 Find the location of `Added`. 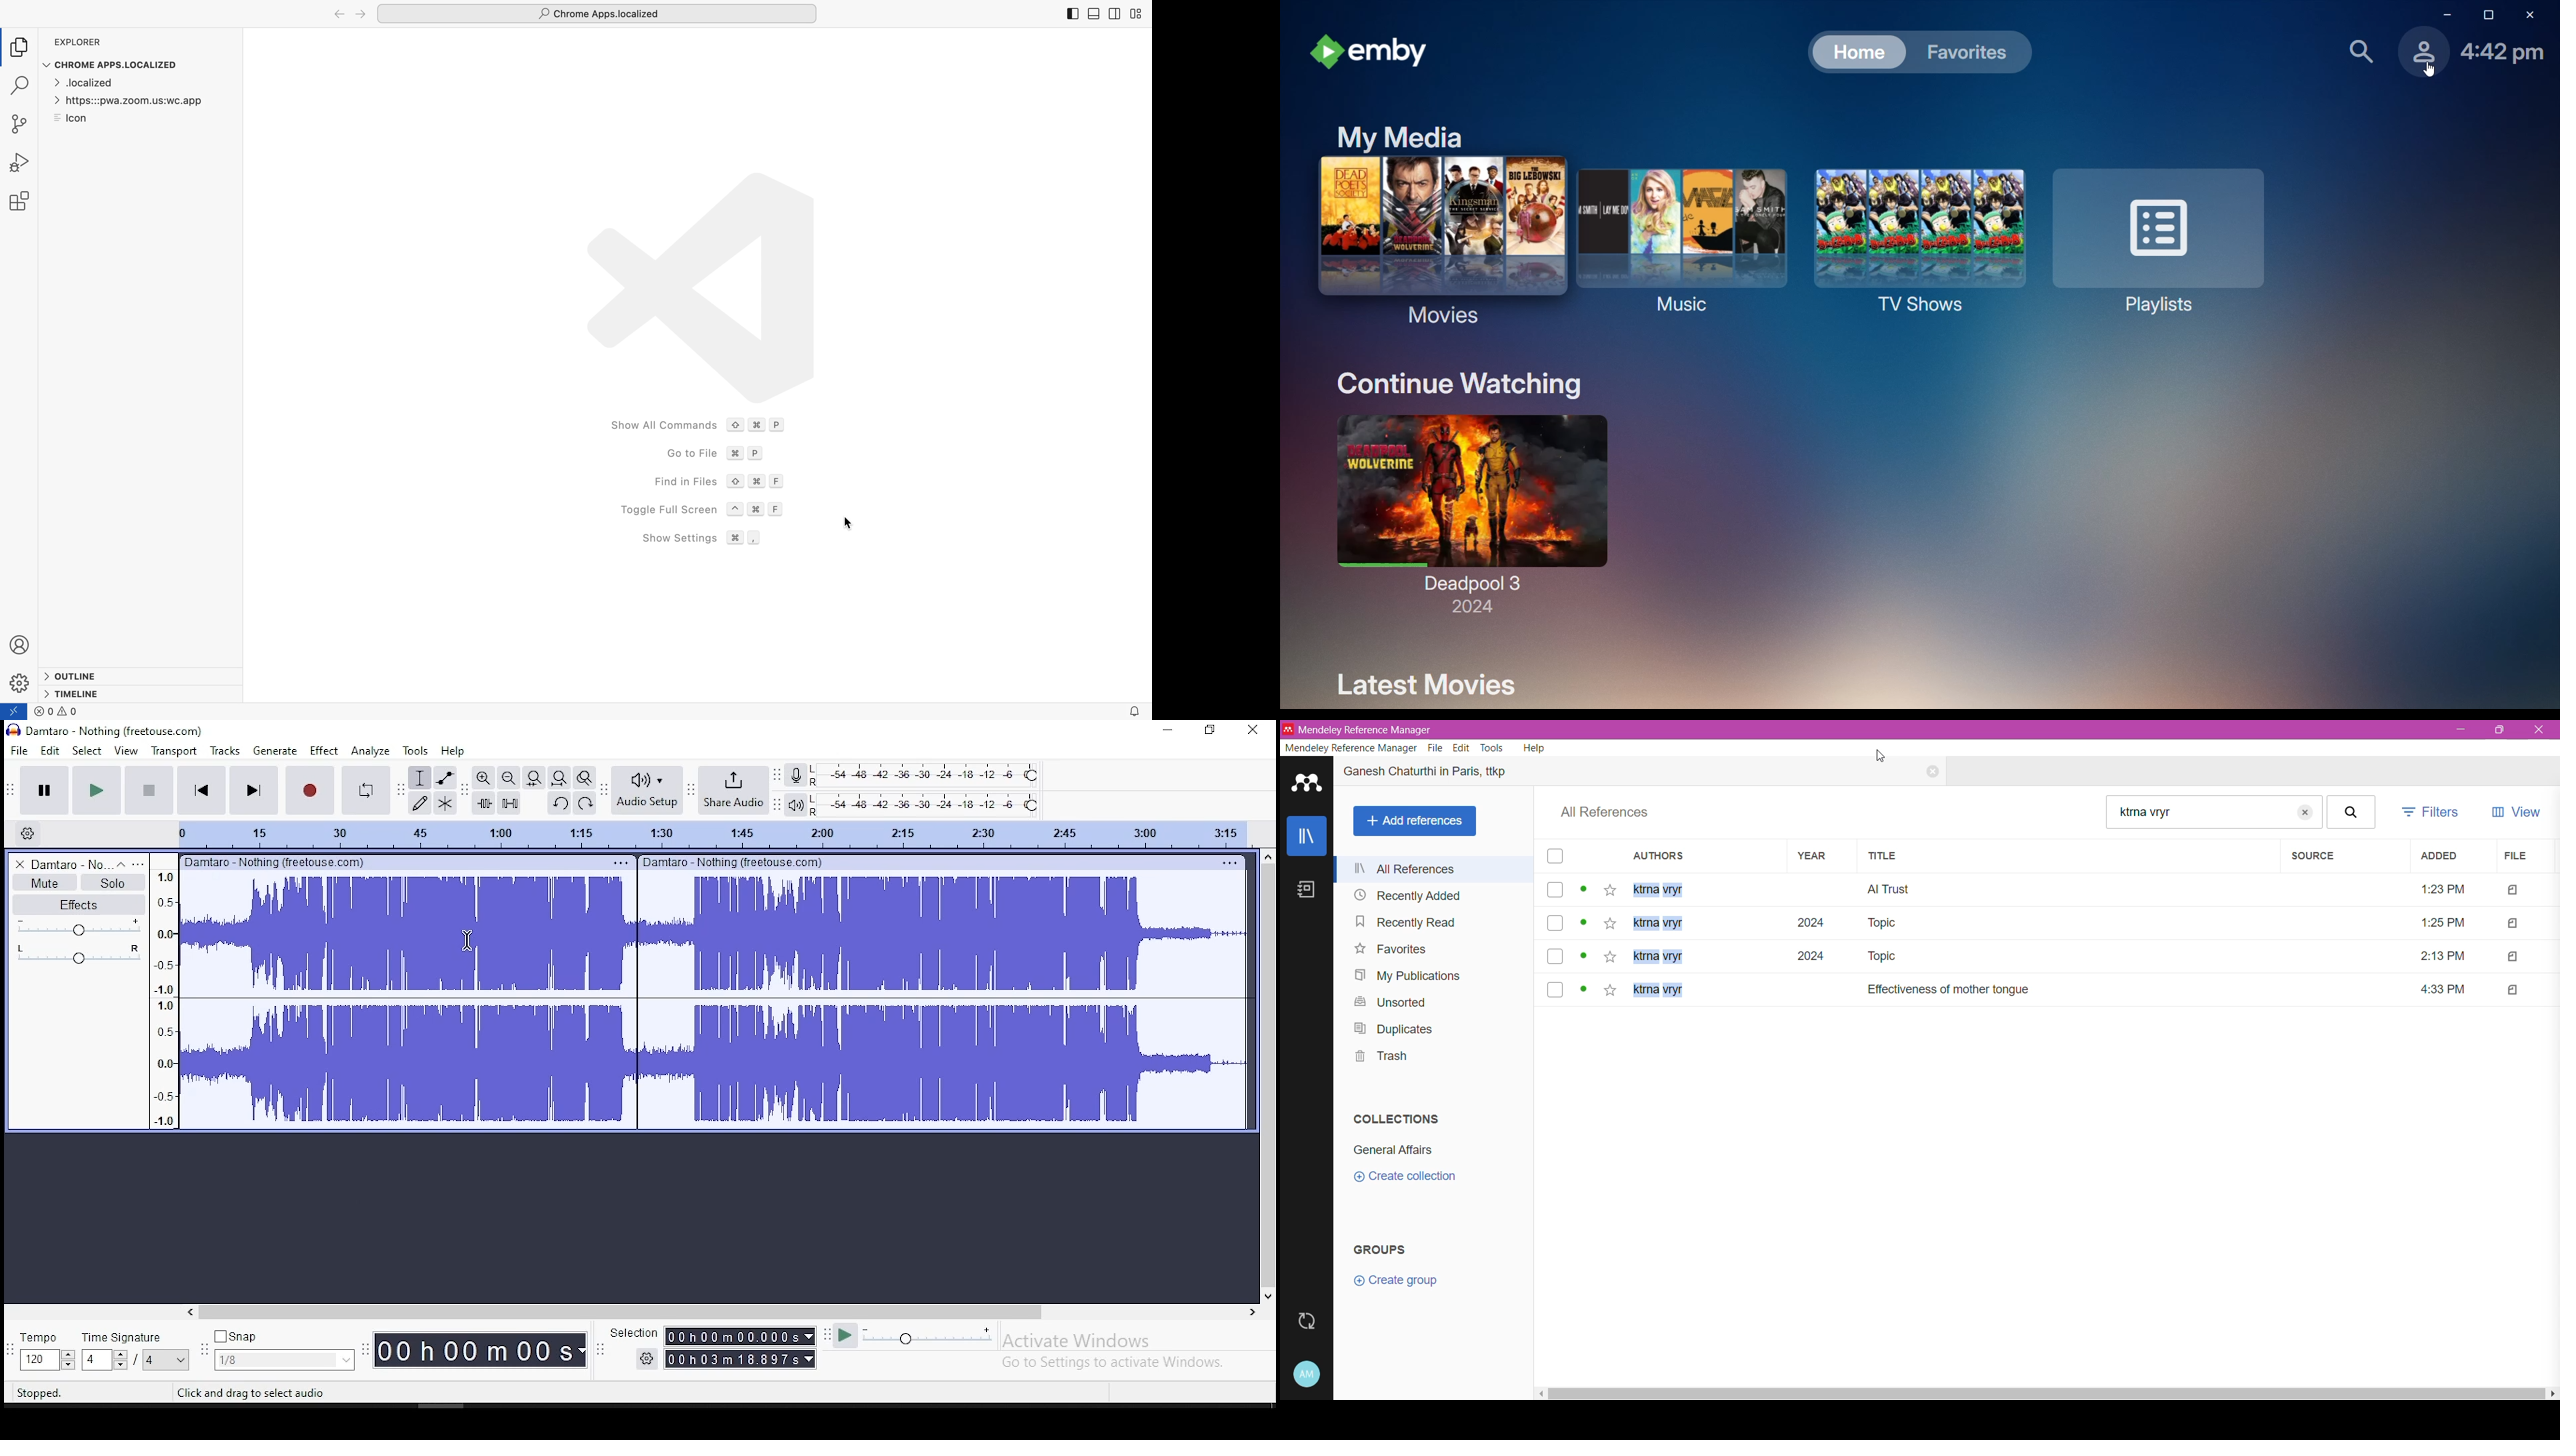

Added is located at coordinates (2449, 857).